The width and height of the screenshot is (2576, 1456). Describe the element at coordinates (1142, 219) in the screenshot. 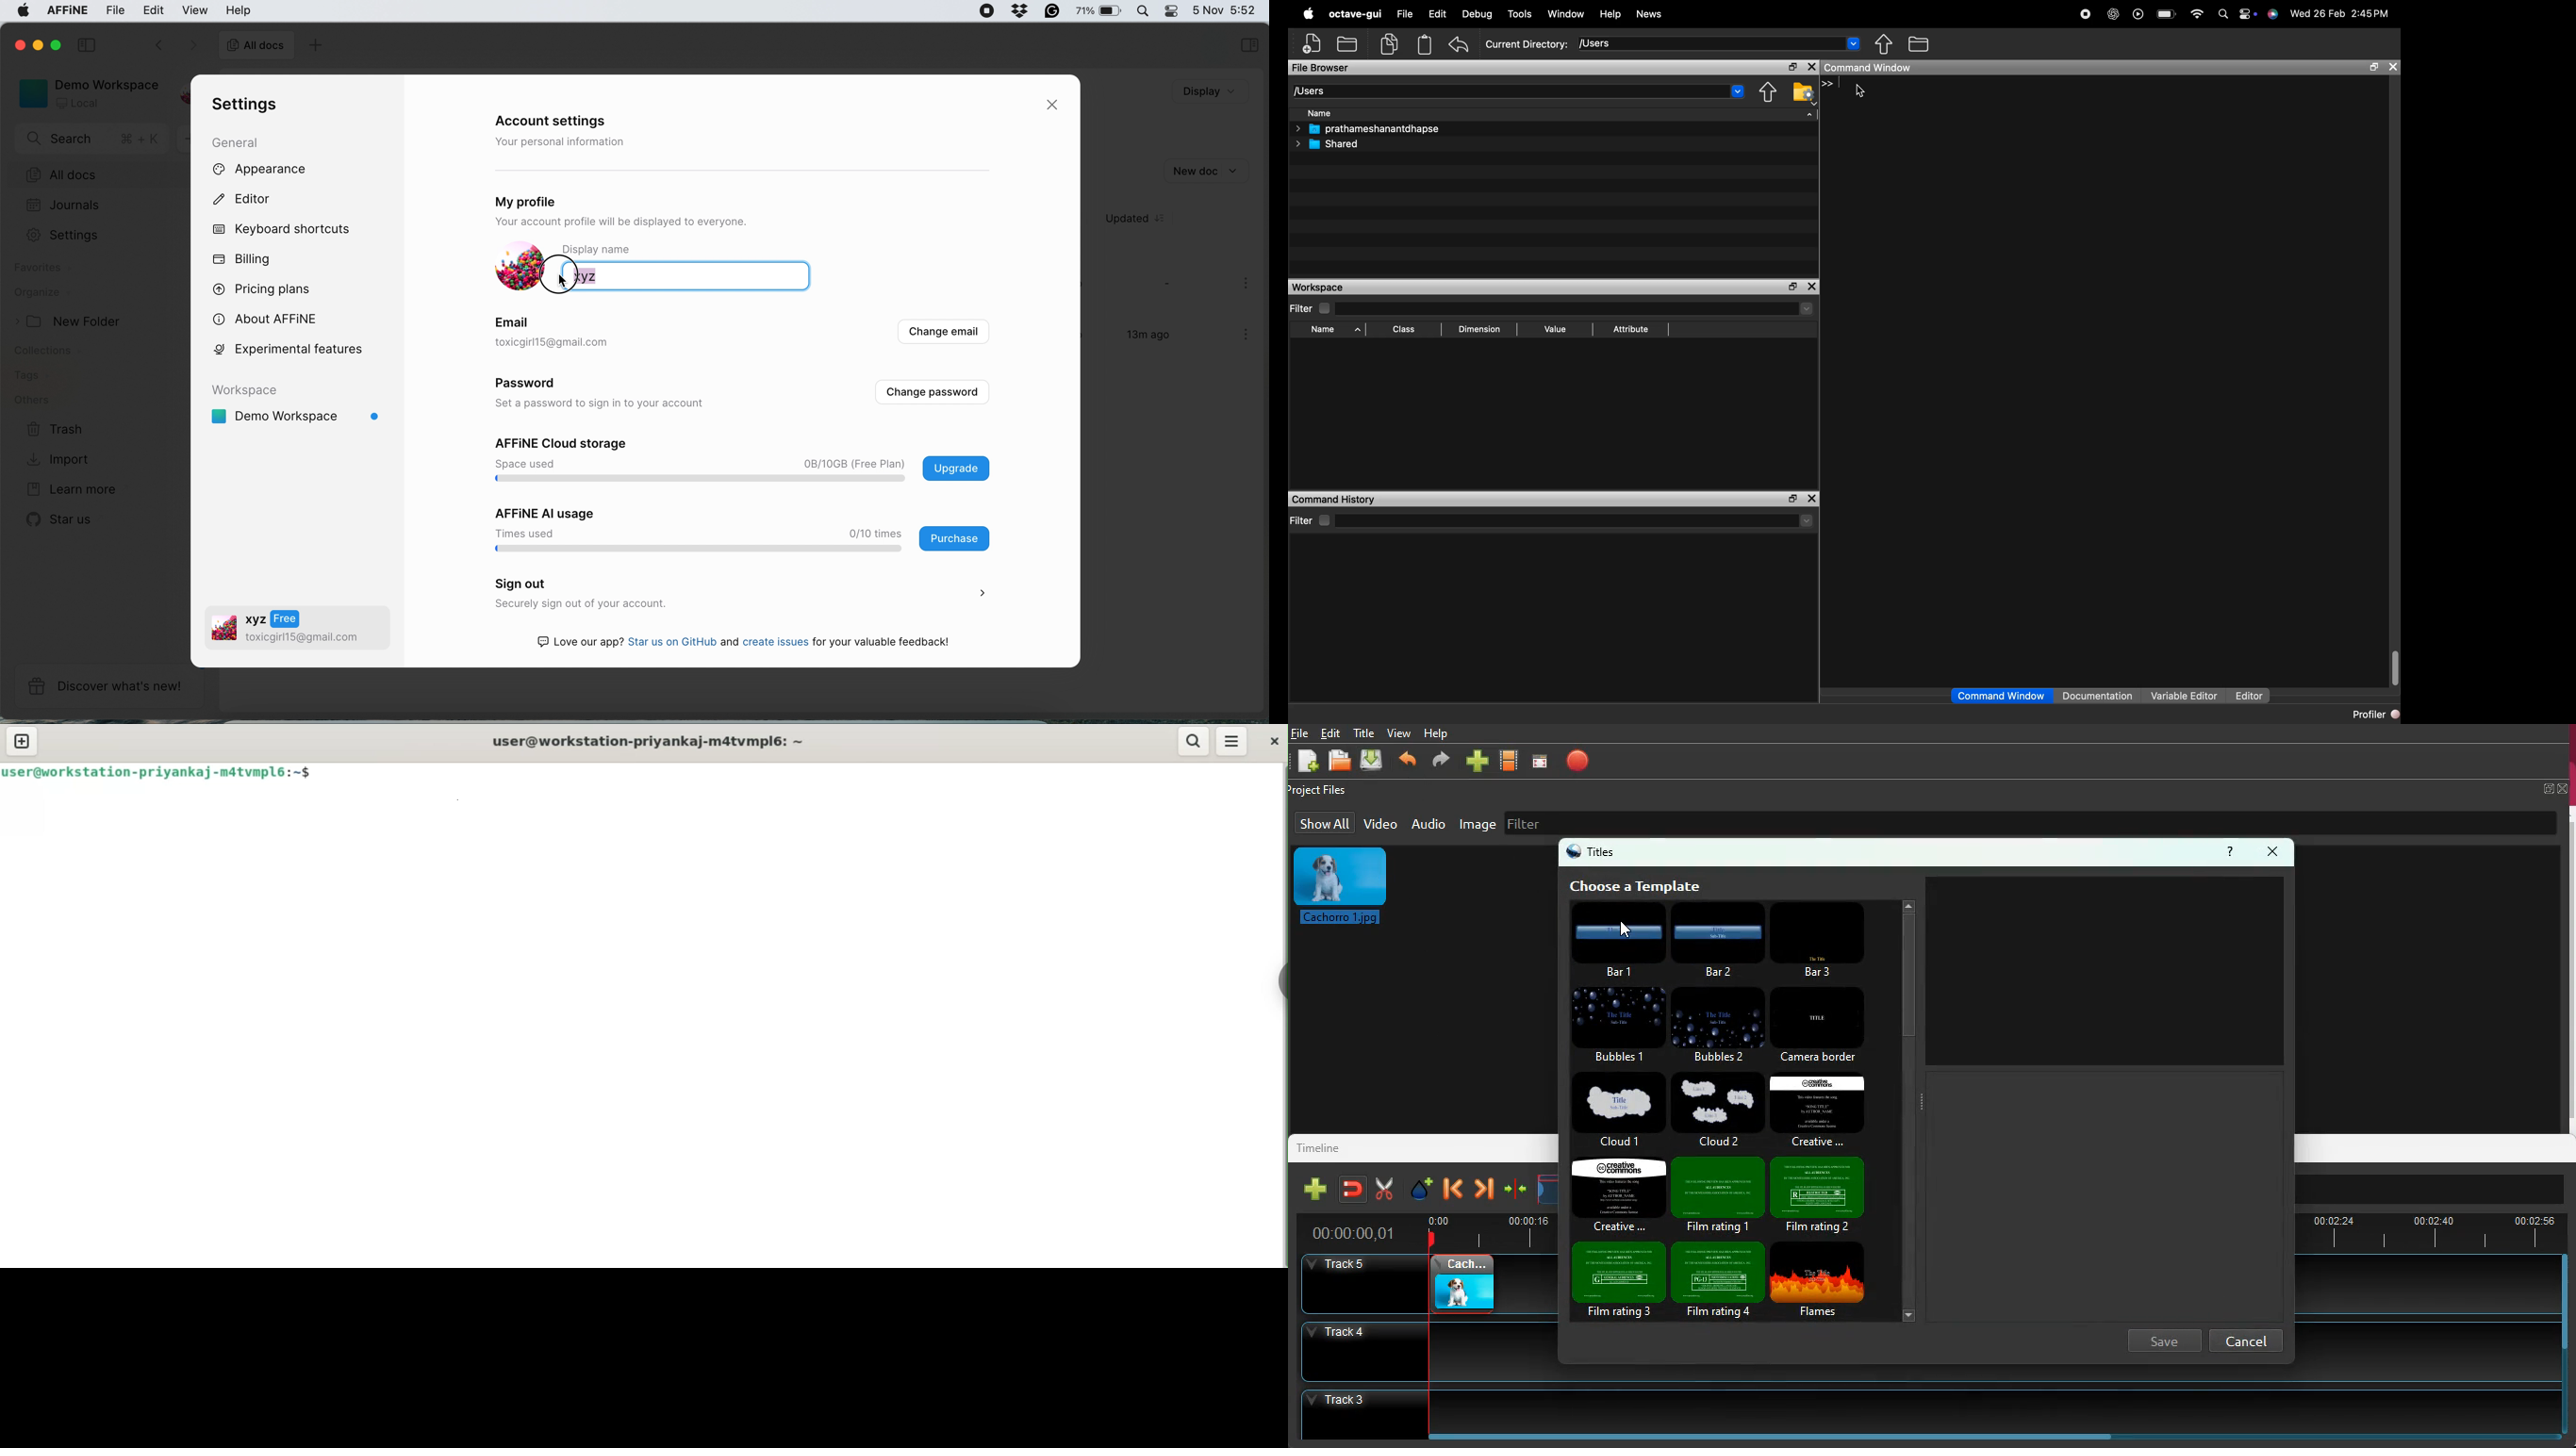

I see `updated` at that location.